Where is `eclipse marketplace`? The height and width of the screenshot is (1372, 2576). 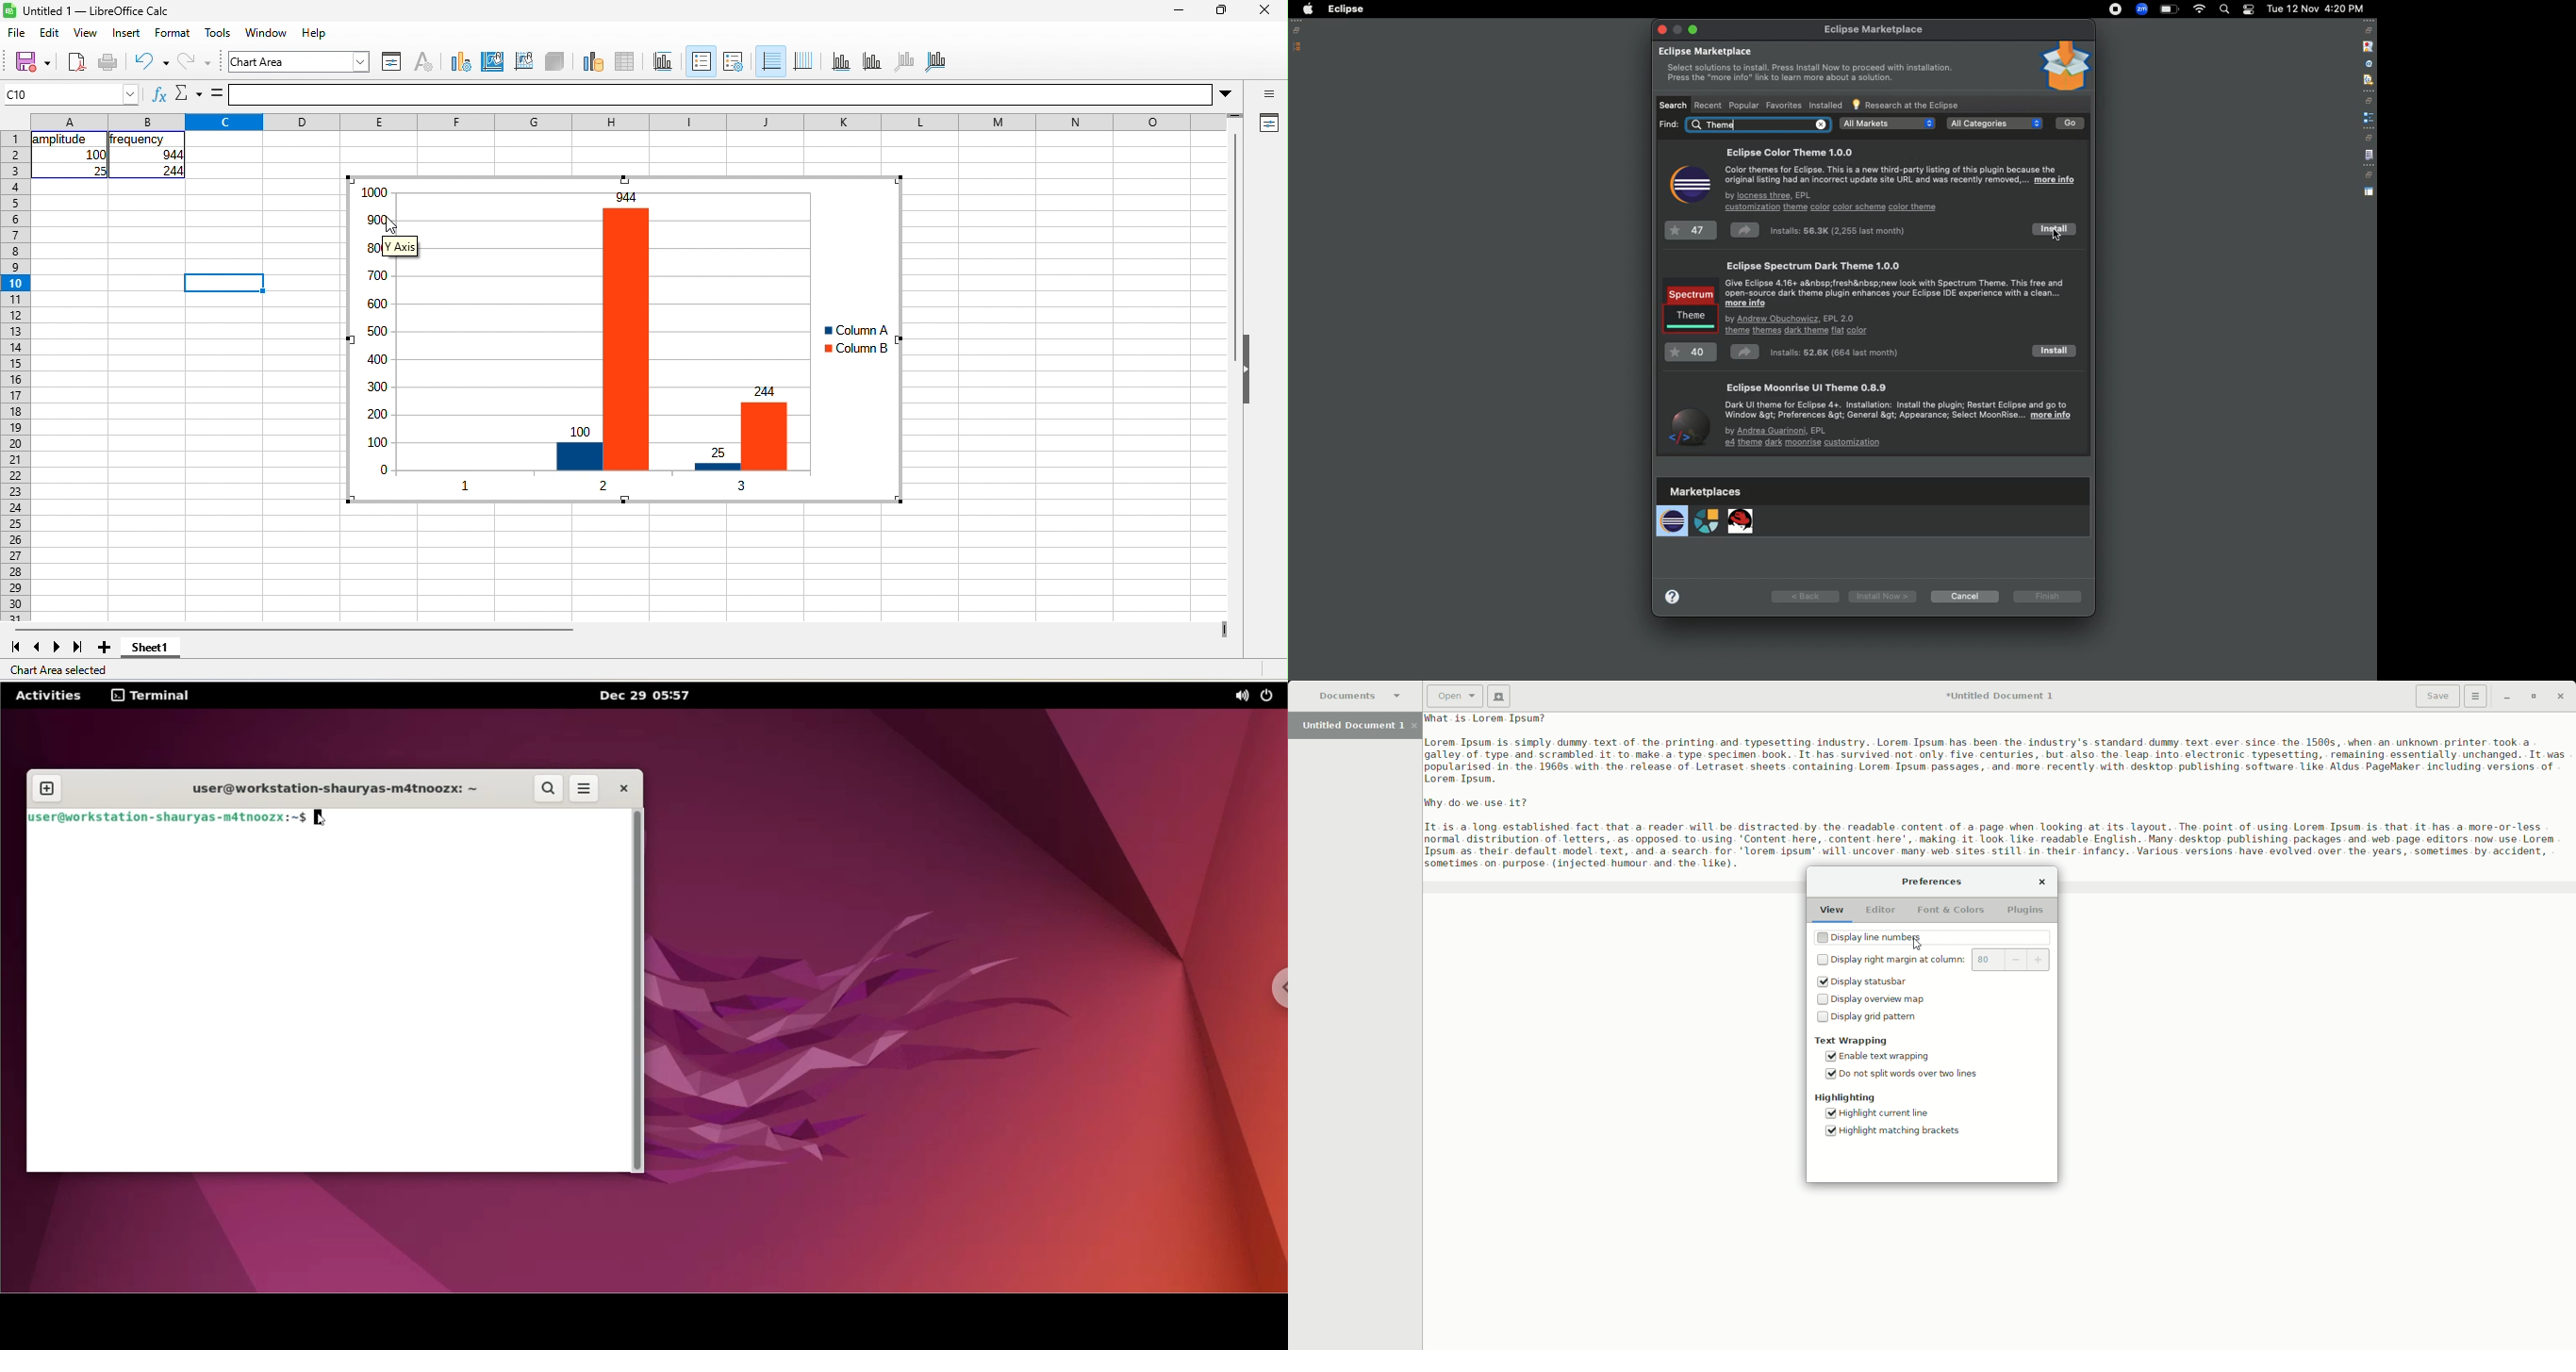 eclipse marketplace is located at coordinates (1875, 30).